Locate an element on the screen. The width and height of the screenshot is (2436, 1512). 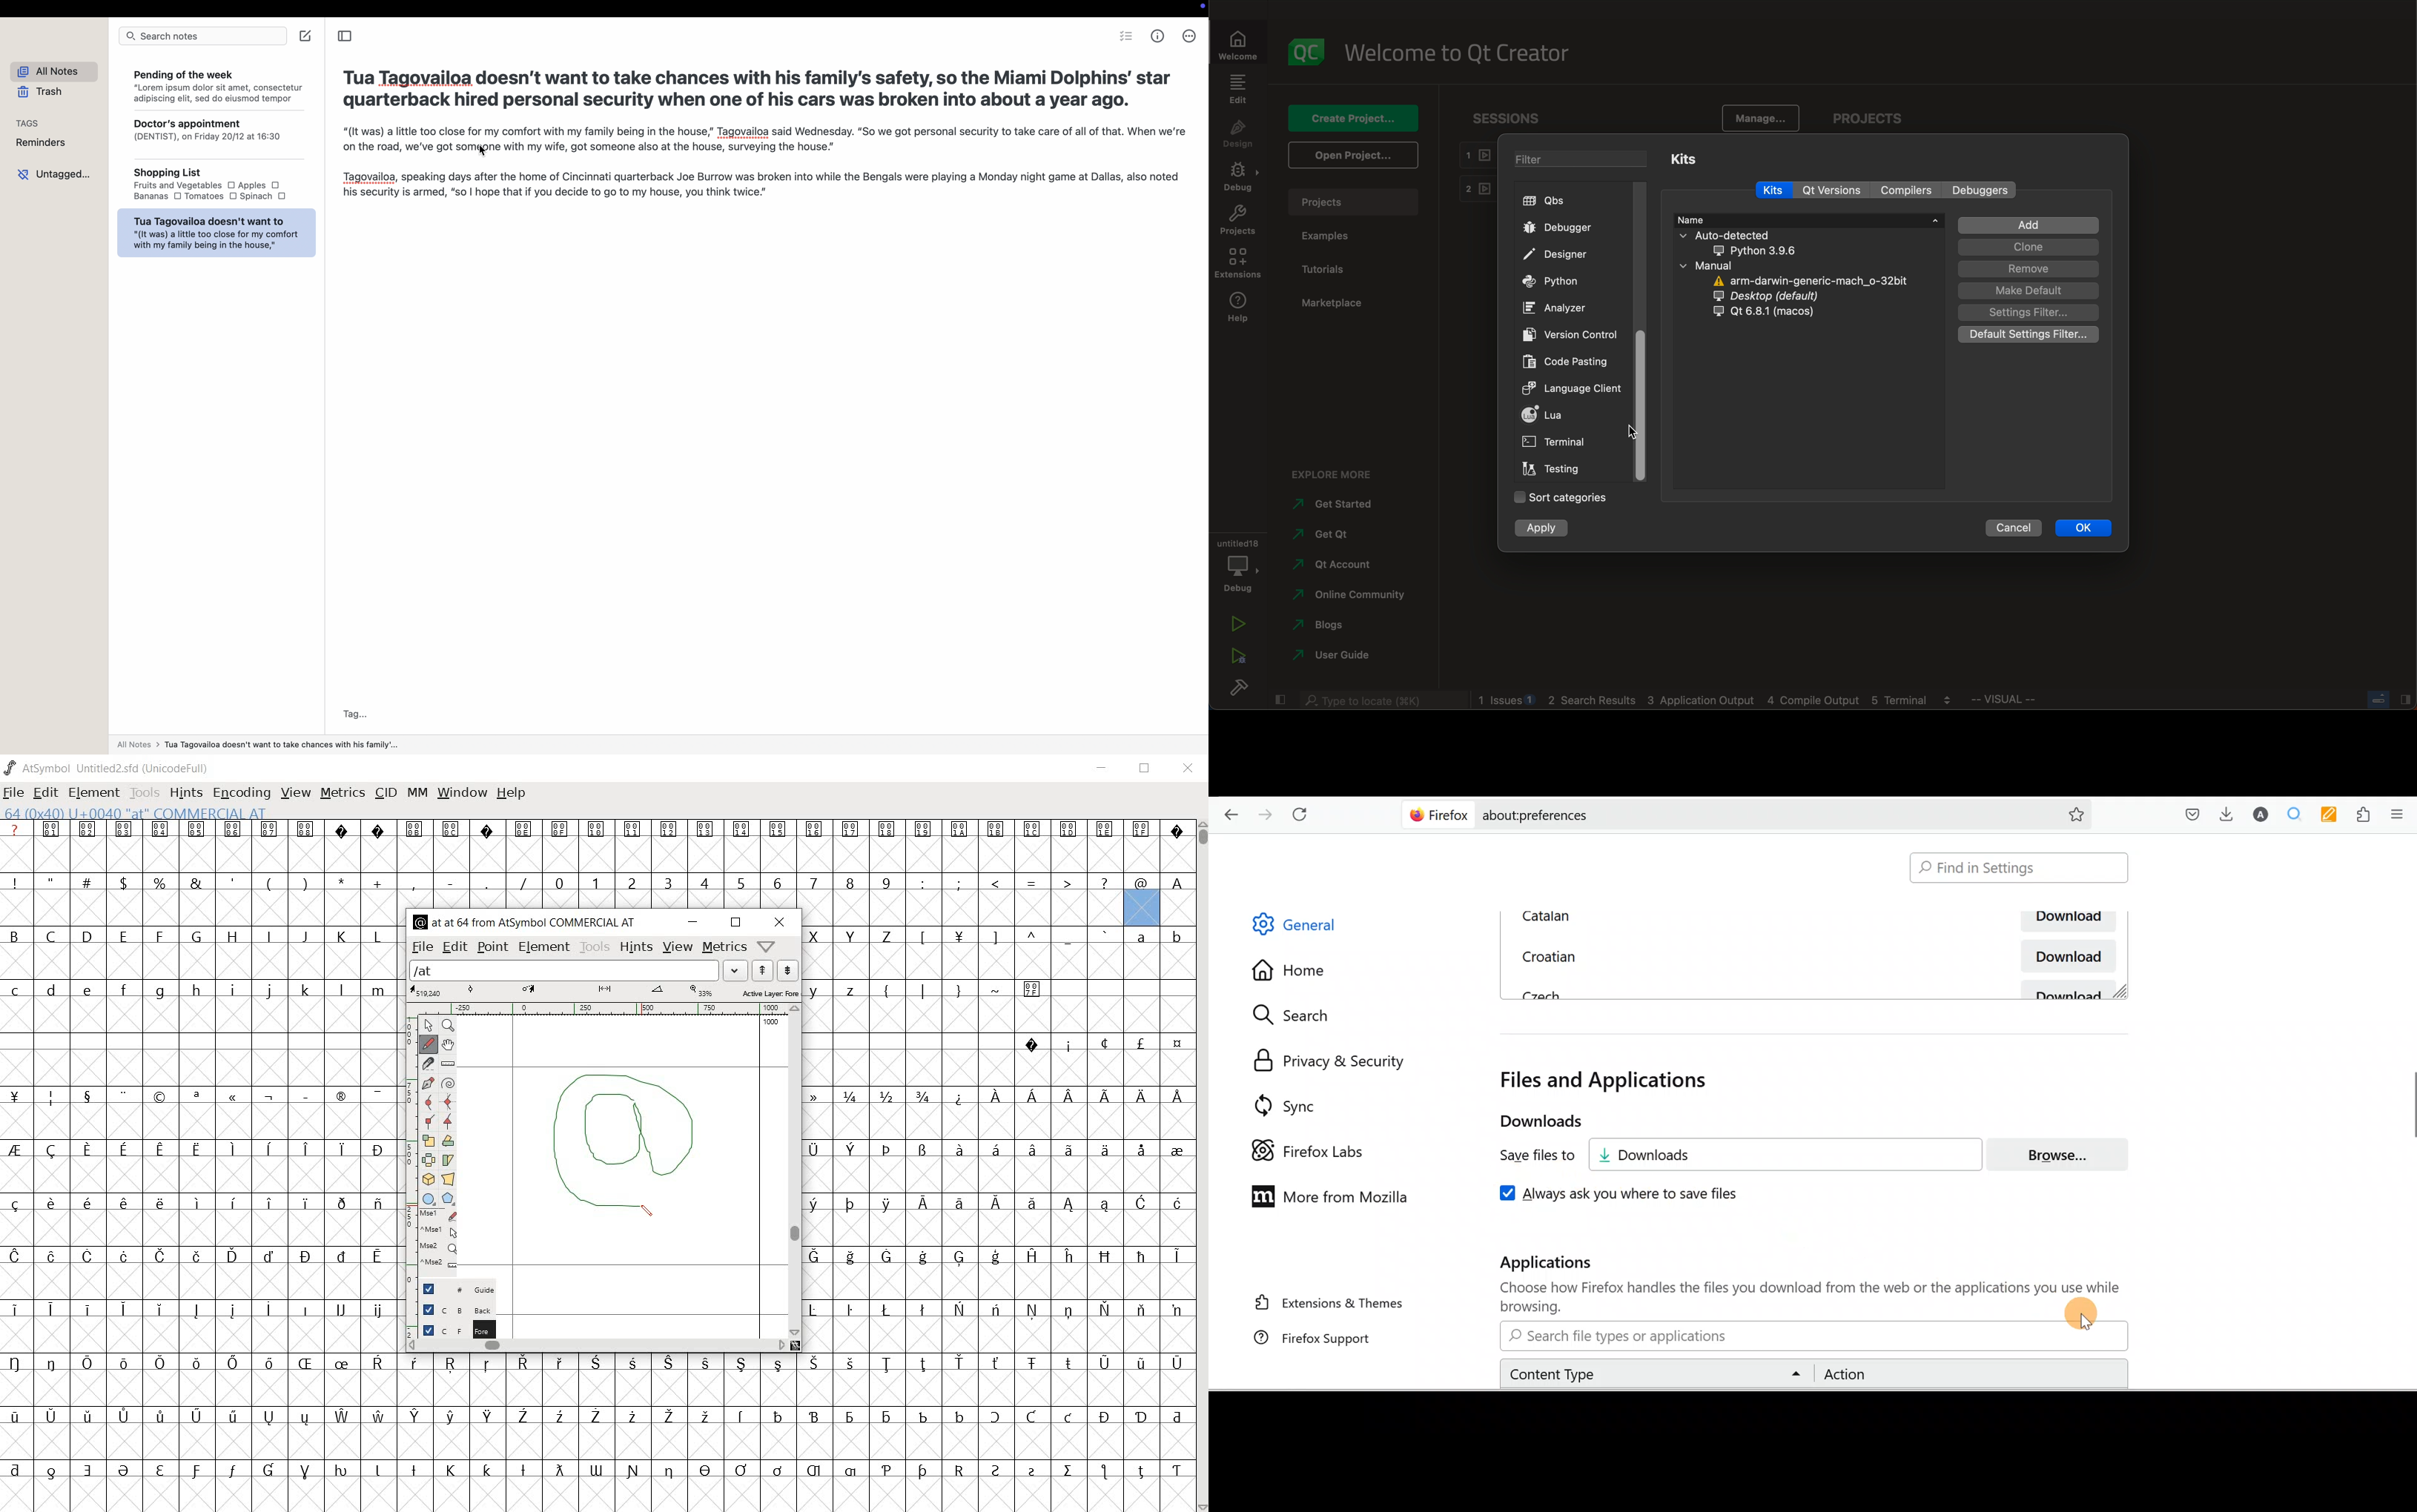
FILE is located at coordinates (13, 794).